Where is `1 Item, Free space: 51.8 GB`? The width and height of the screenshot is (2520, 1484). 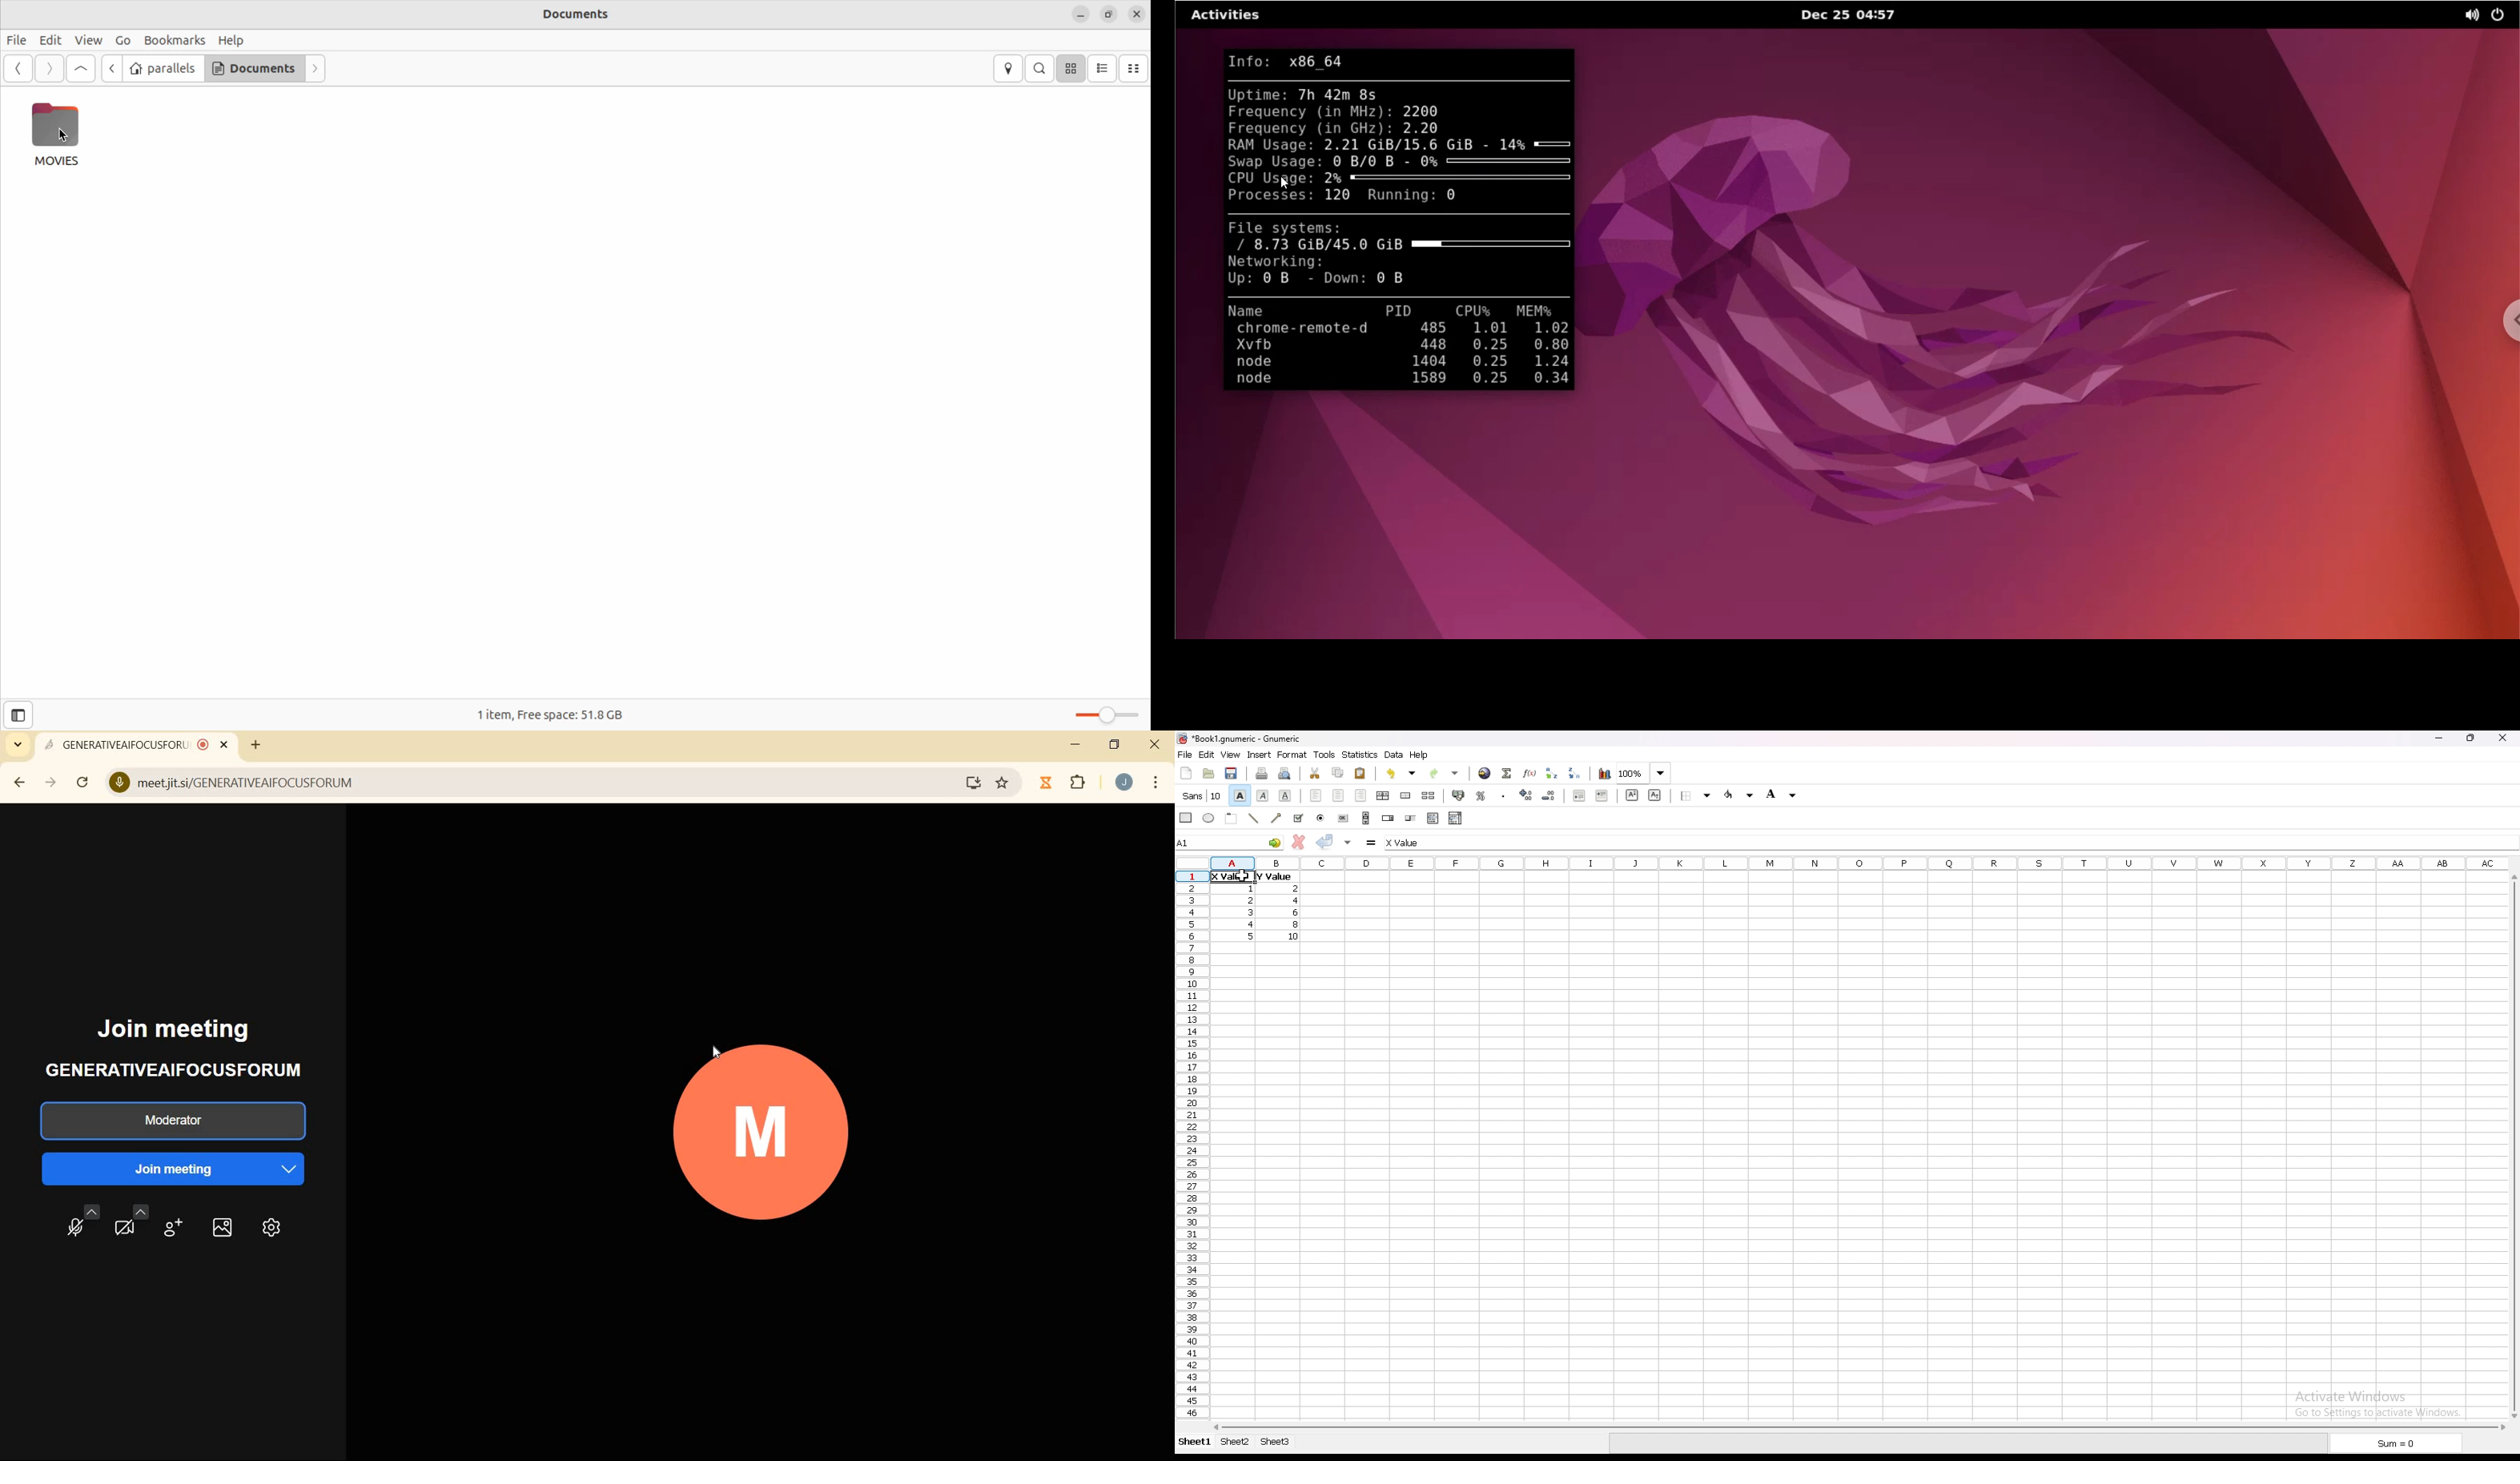 1 Item, Free space: 51.8 GB is located at coordinates (554, 716).